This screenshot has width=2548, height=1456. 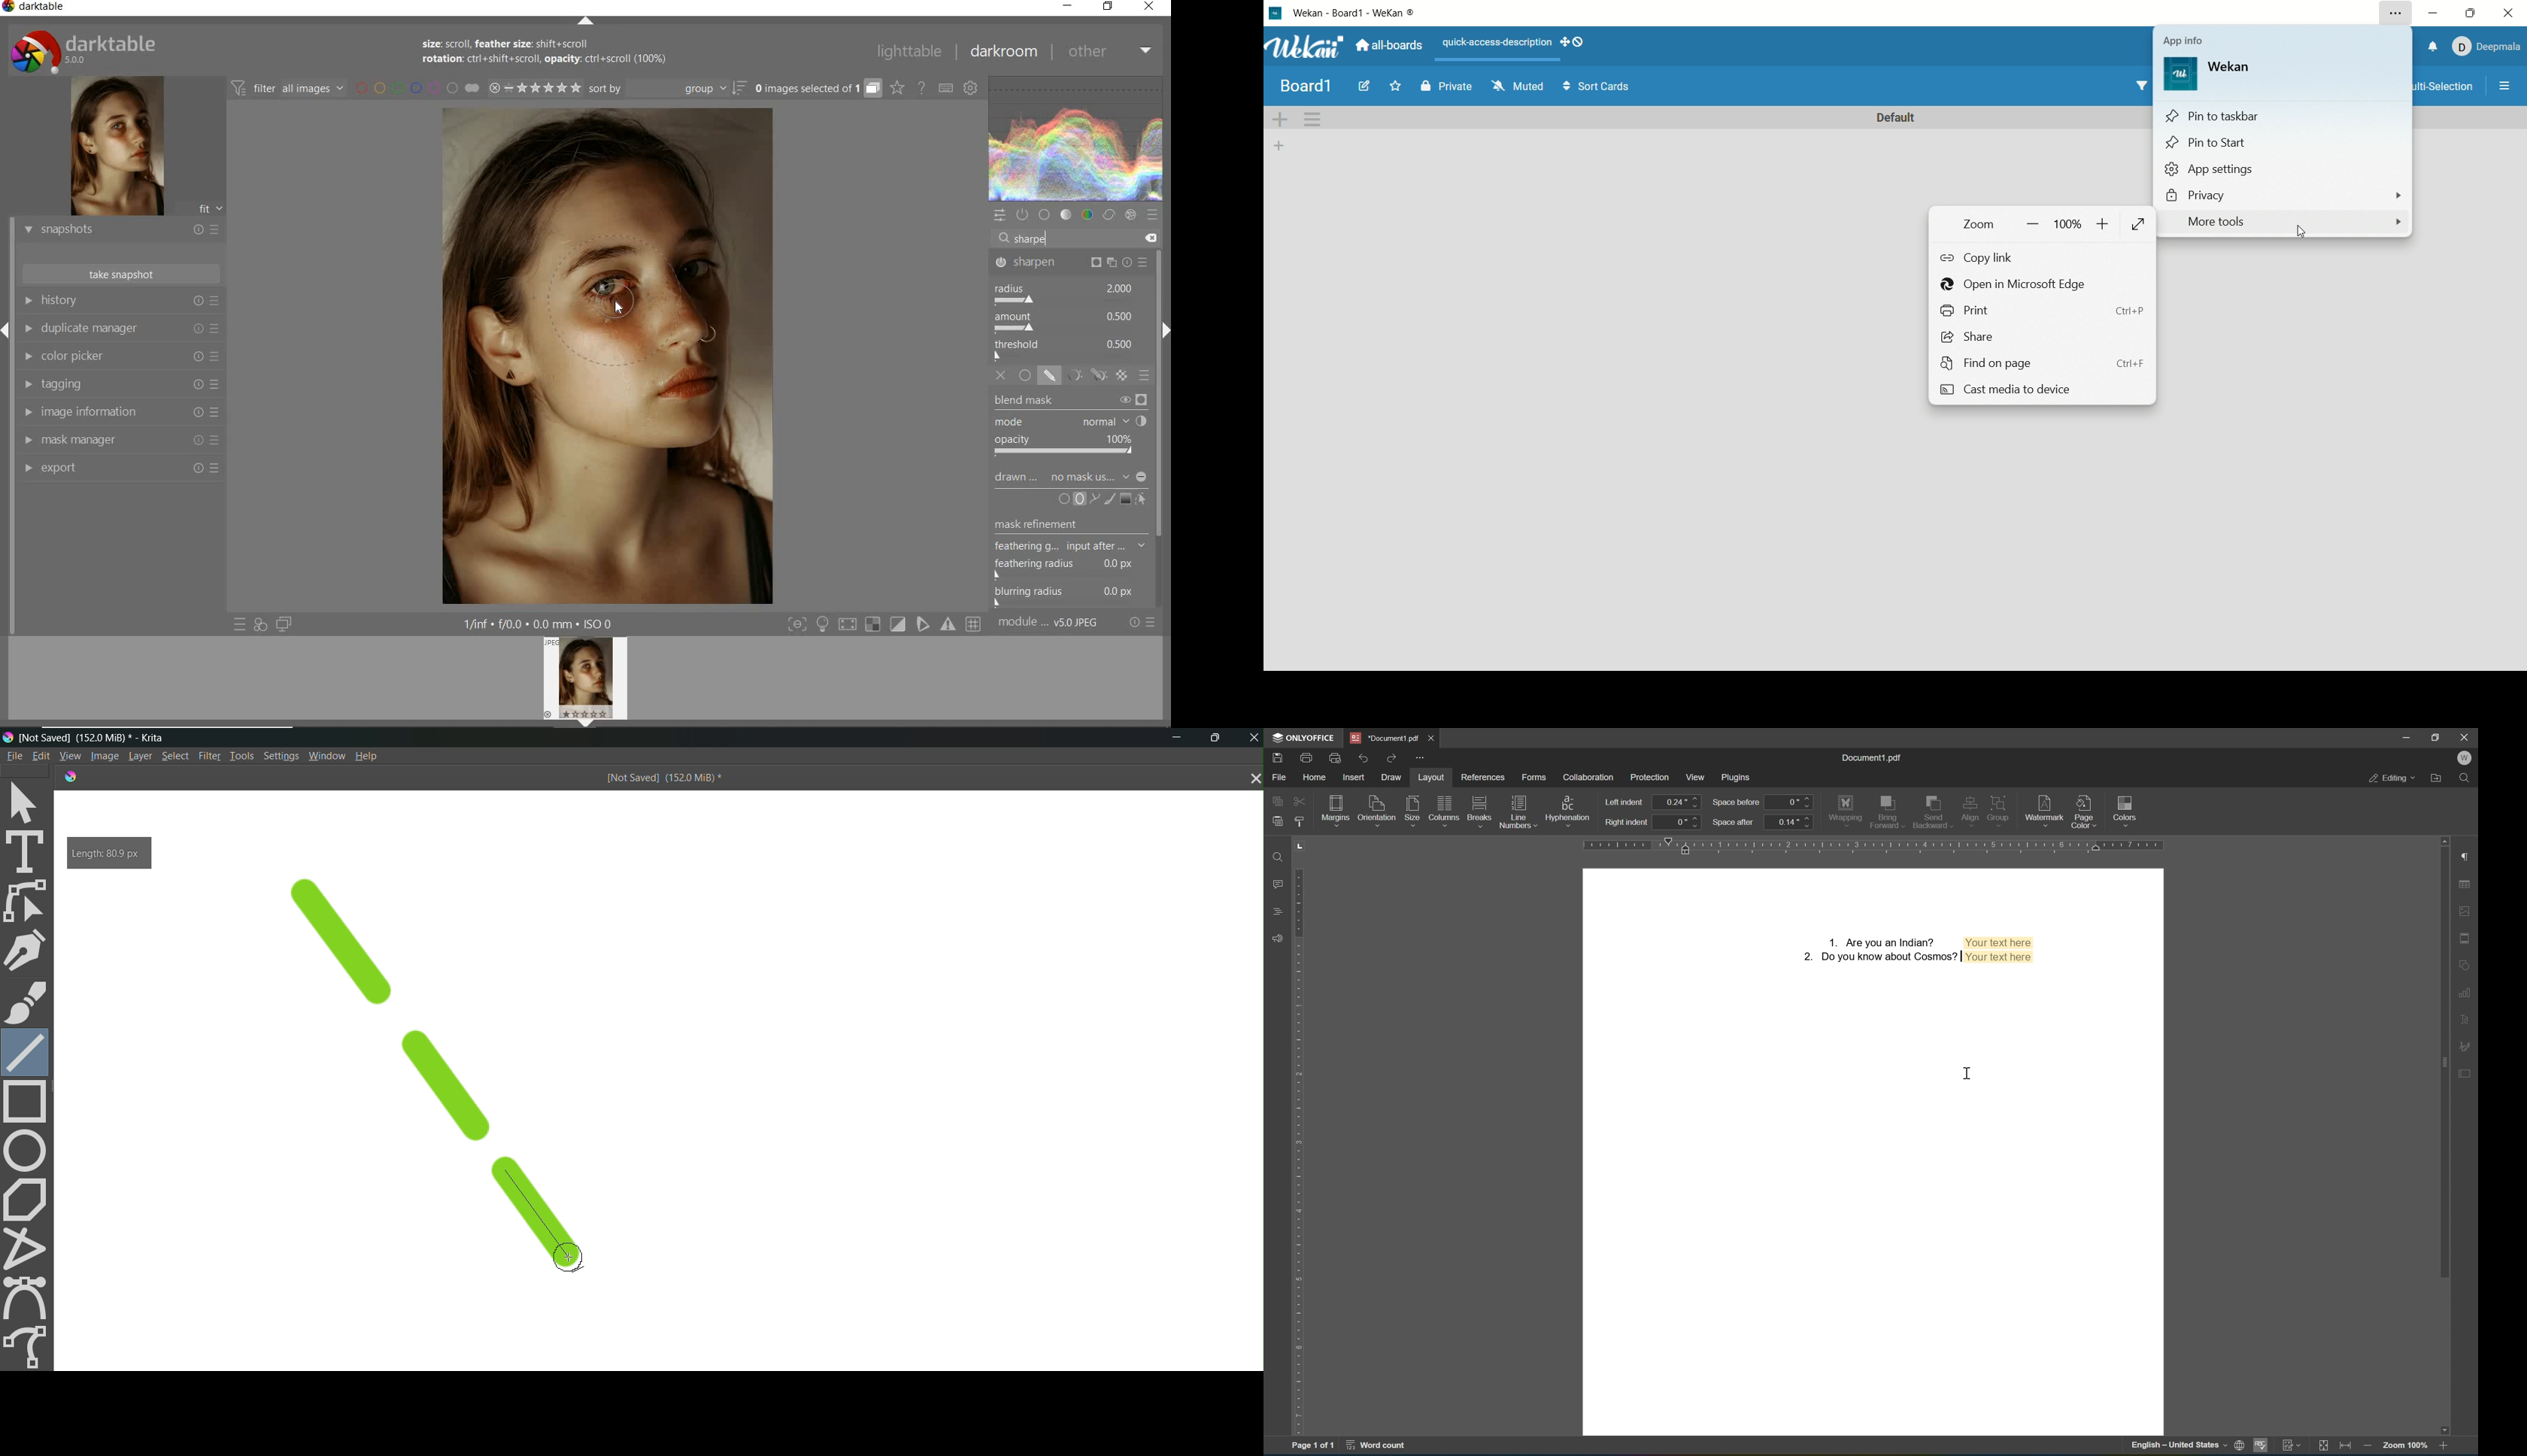 What do you see at coordinates (1306, 86) in the screenshot?
I see `title` at bounding box center [1306, 86].